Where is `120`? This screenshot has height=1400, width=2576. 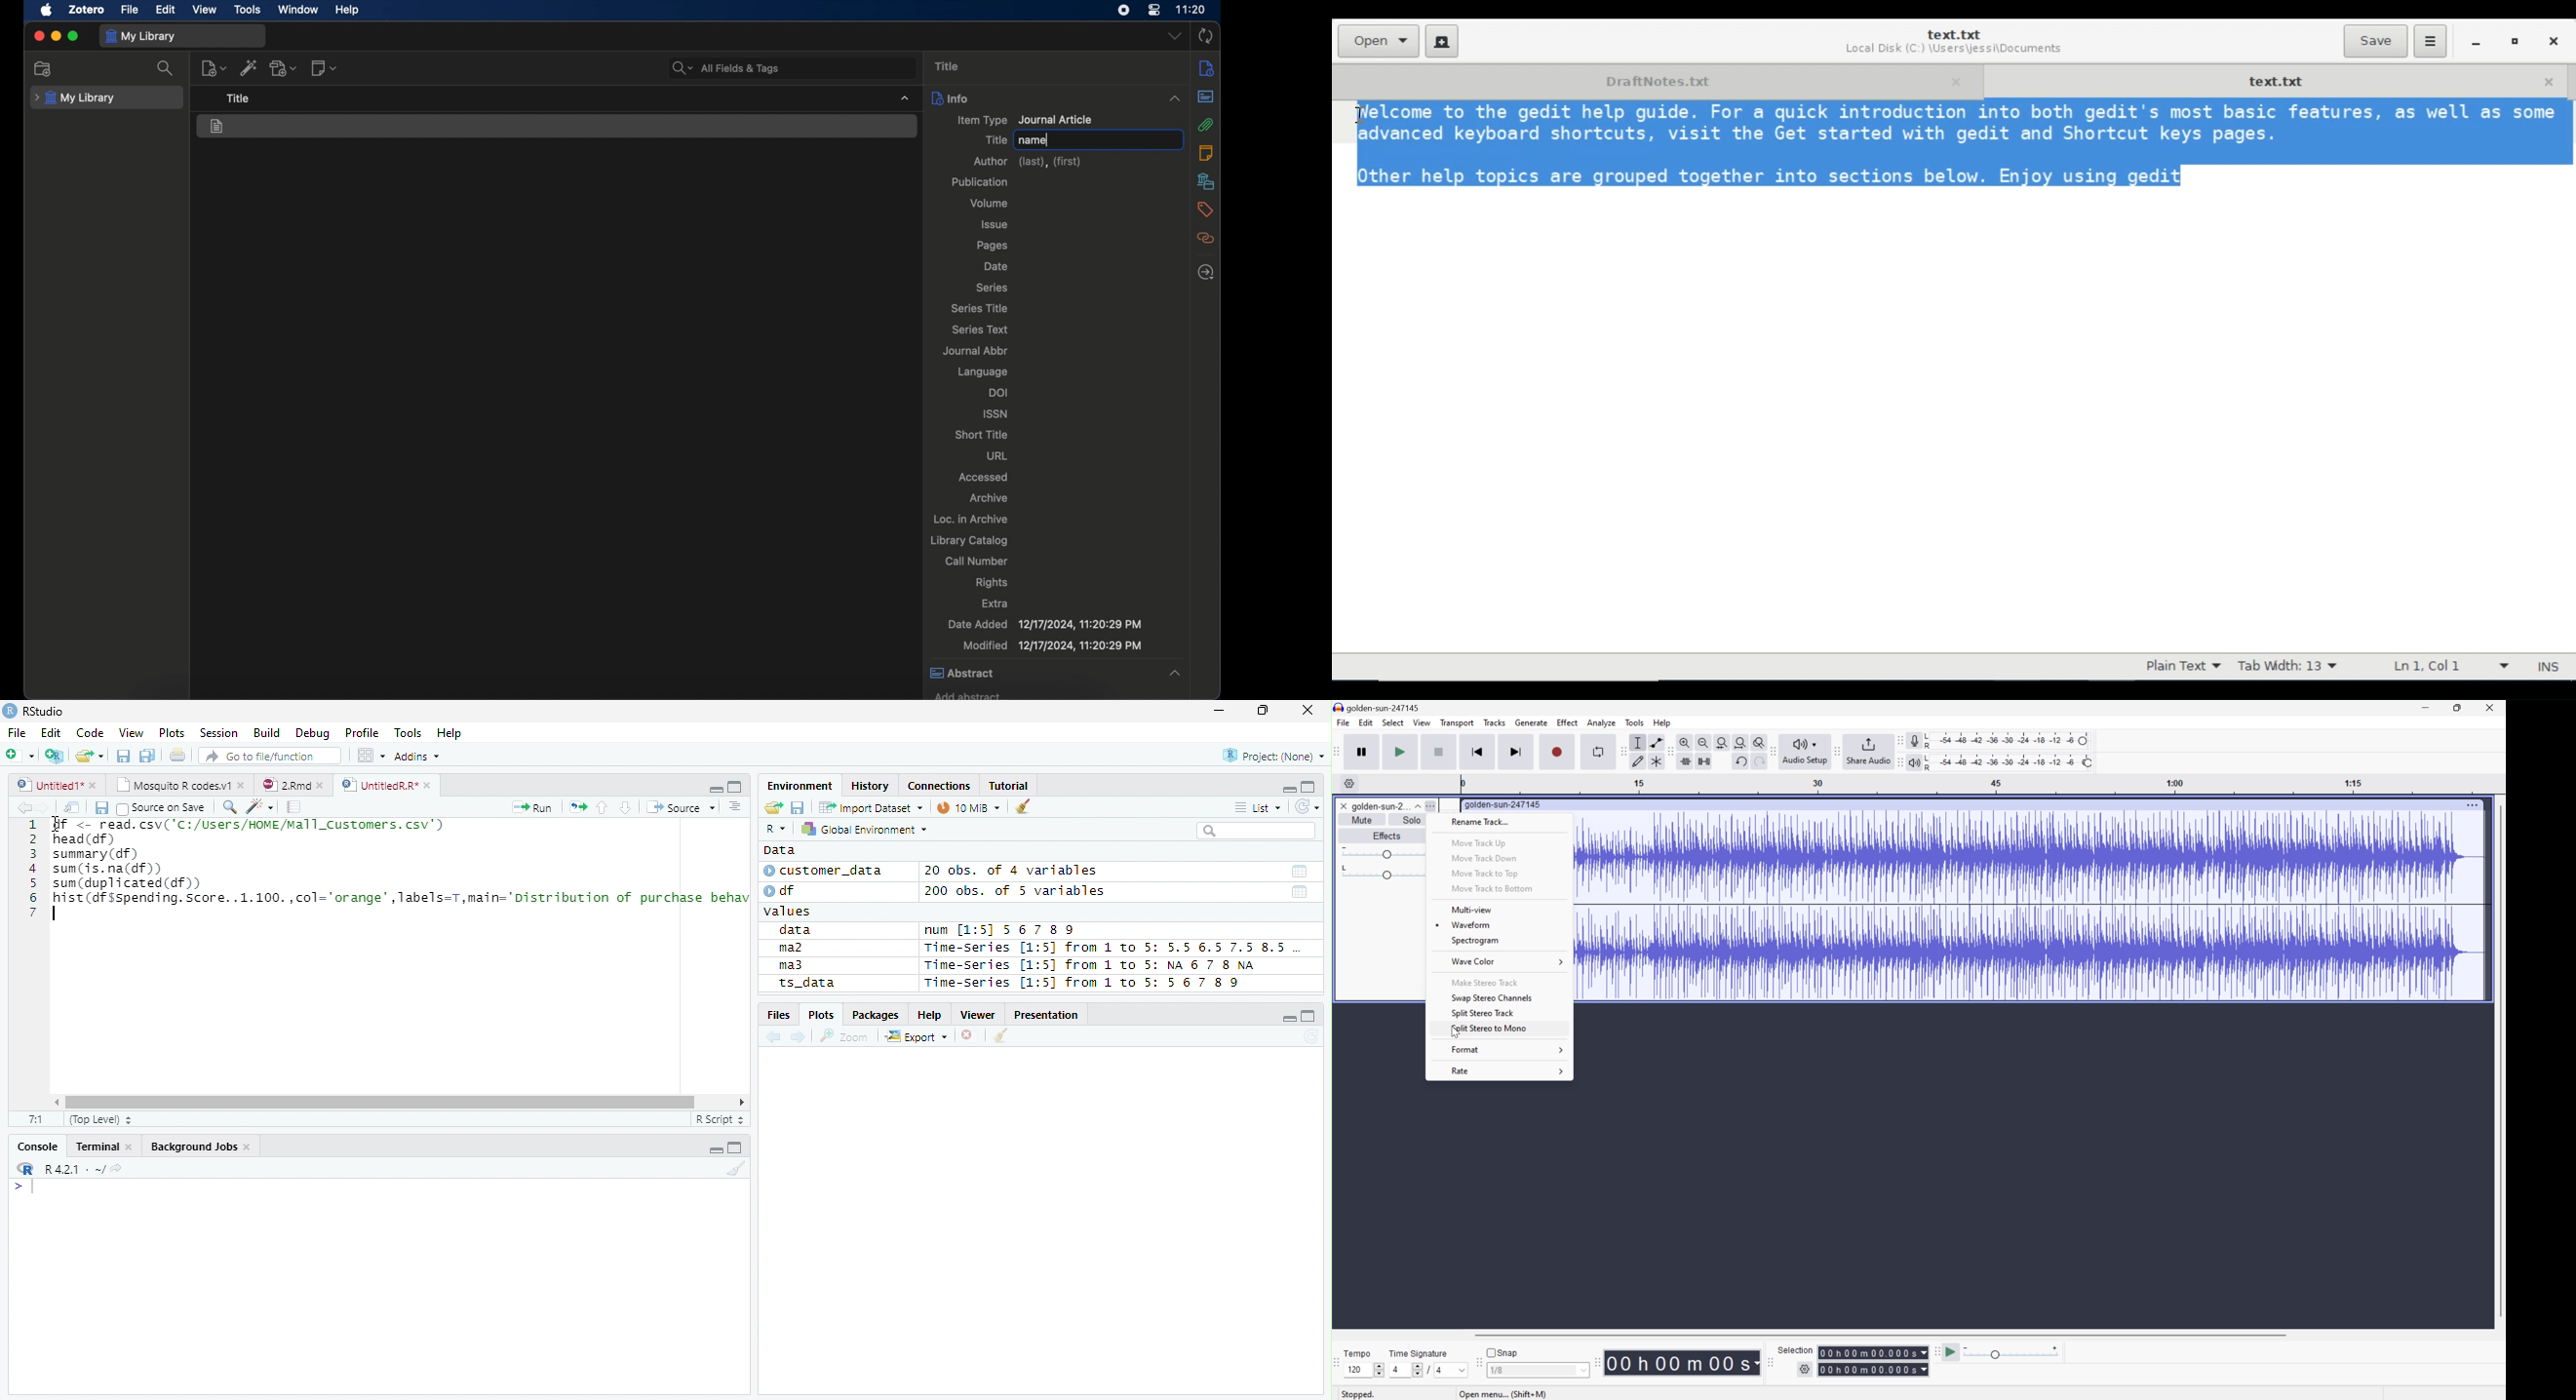 120 is located at coordinates (1357, 1371).